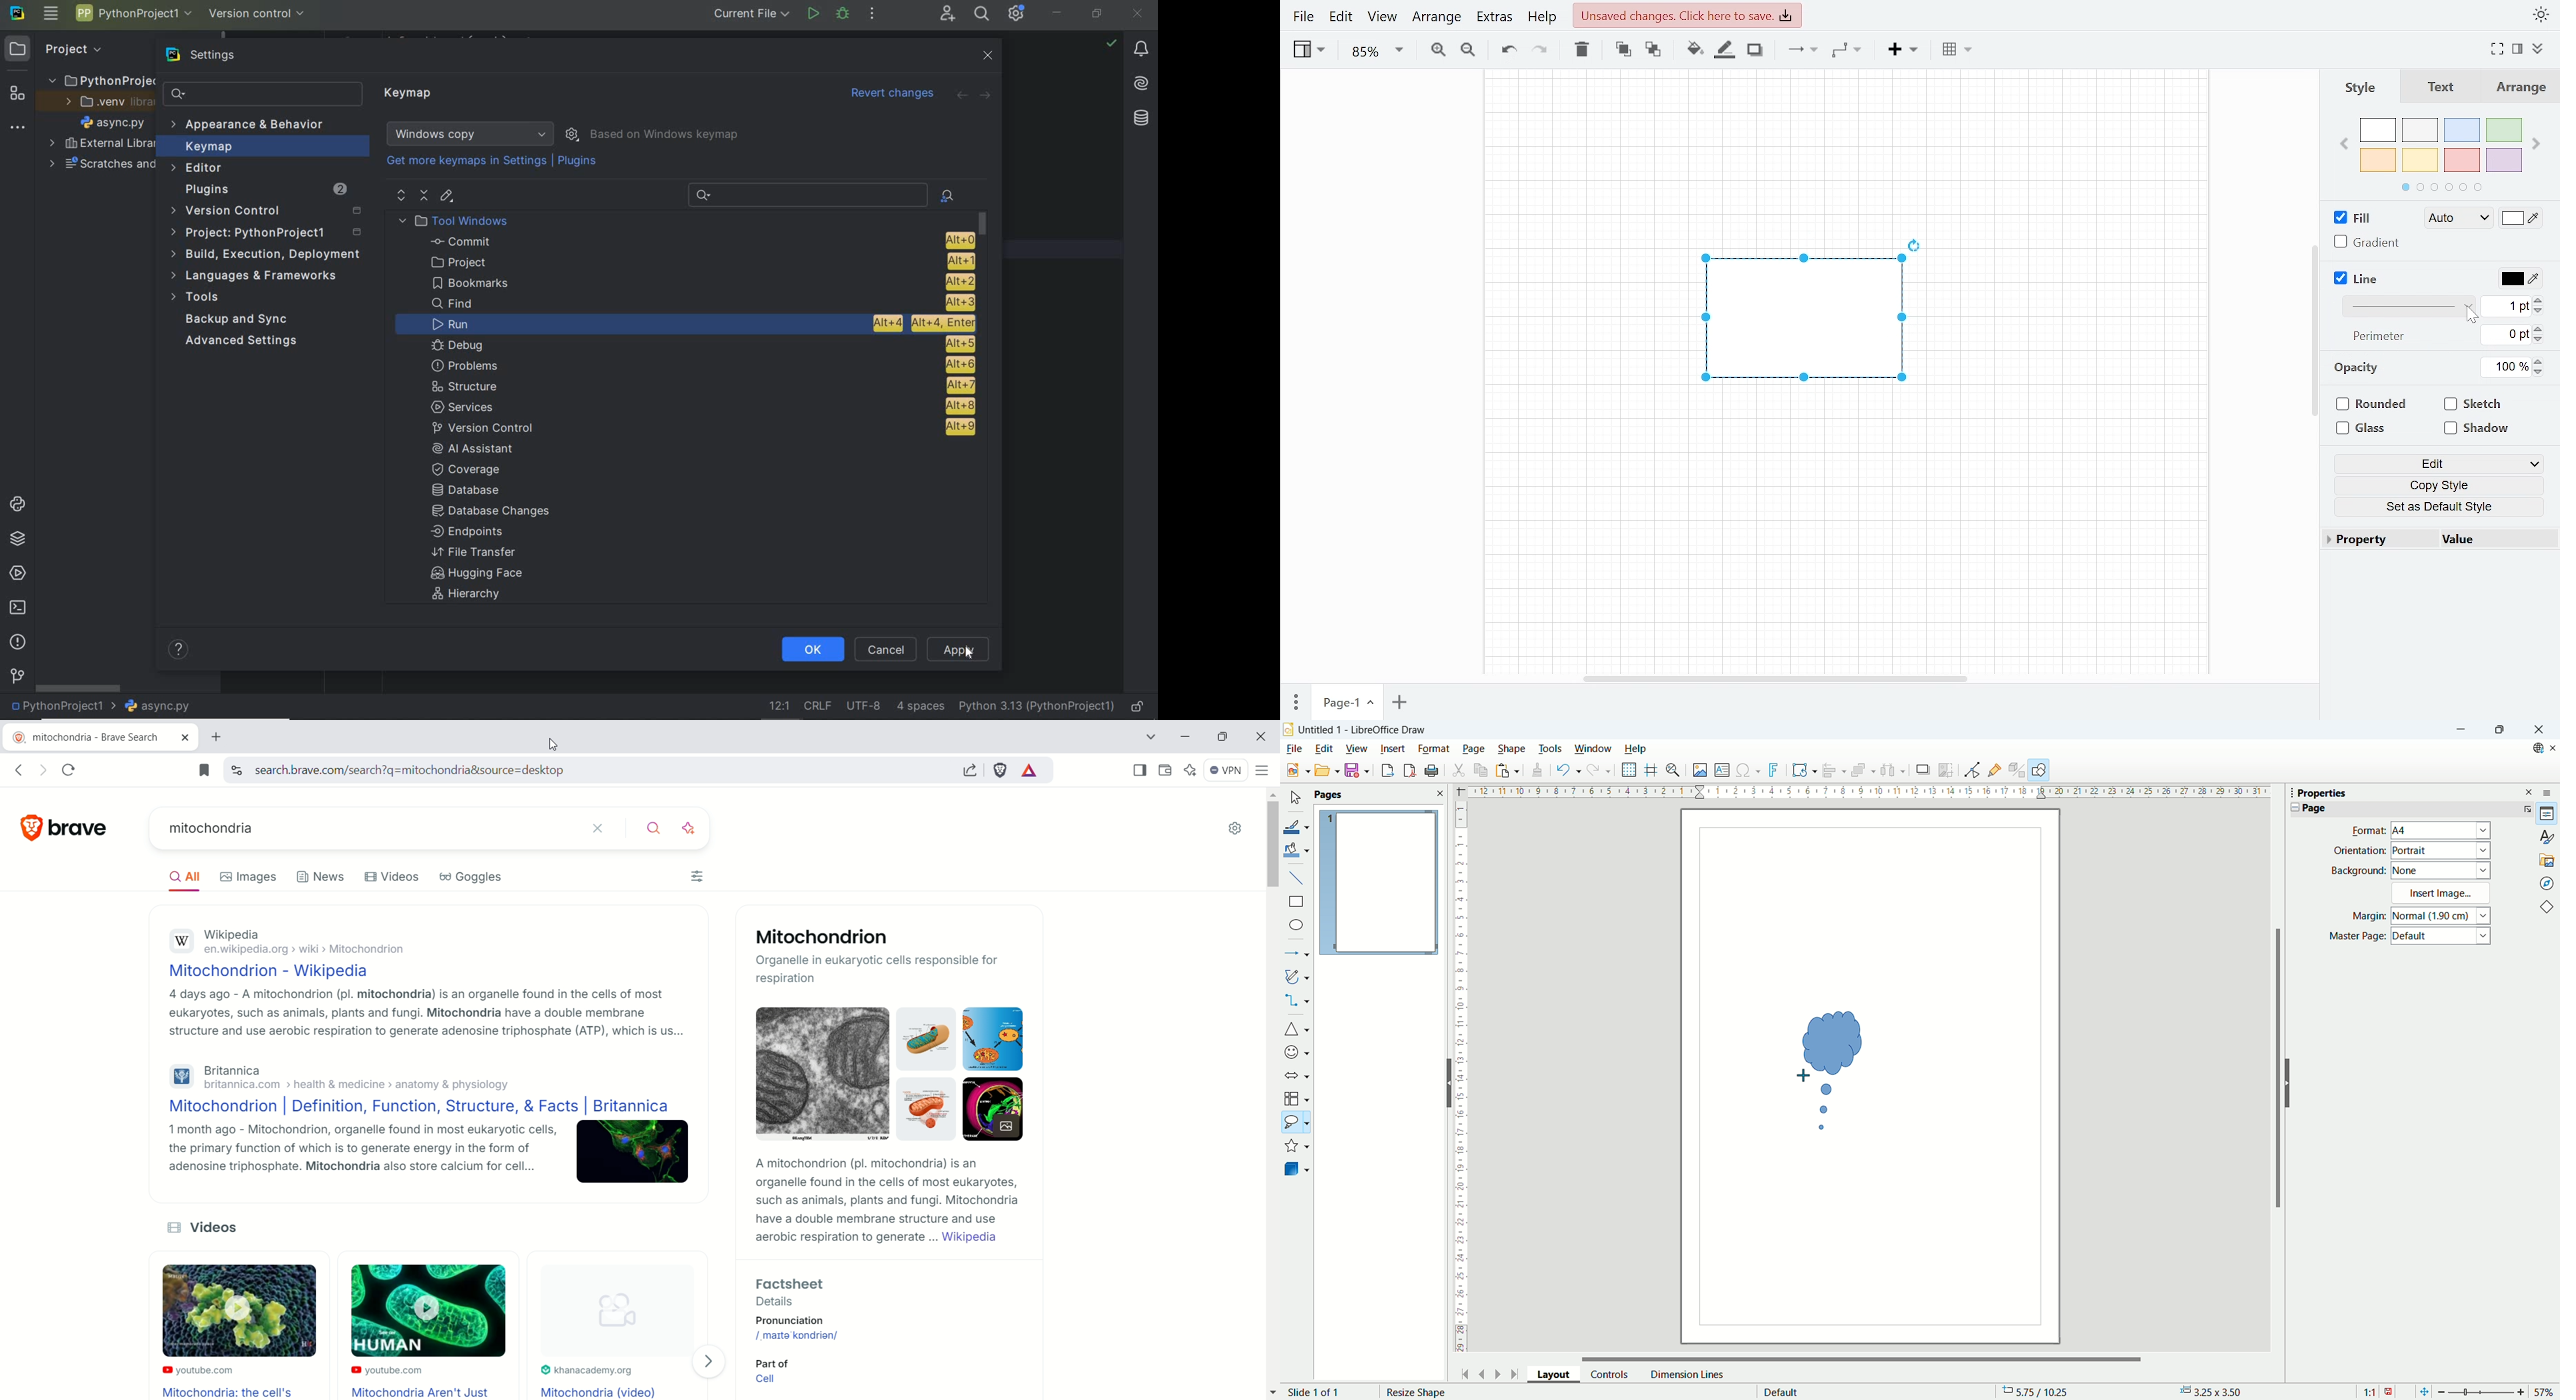 The width and height of the screenshot is (2576, 1400). What do you see at coordinates (1551, 747) in the screenshot?
I see `tools` at bounding box center [1551, 747].